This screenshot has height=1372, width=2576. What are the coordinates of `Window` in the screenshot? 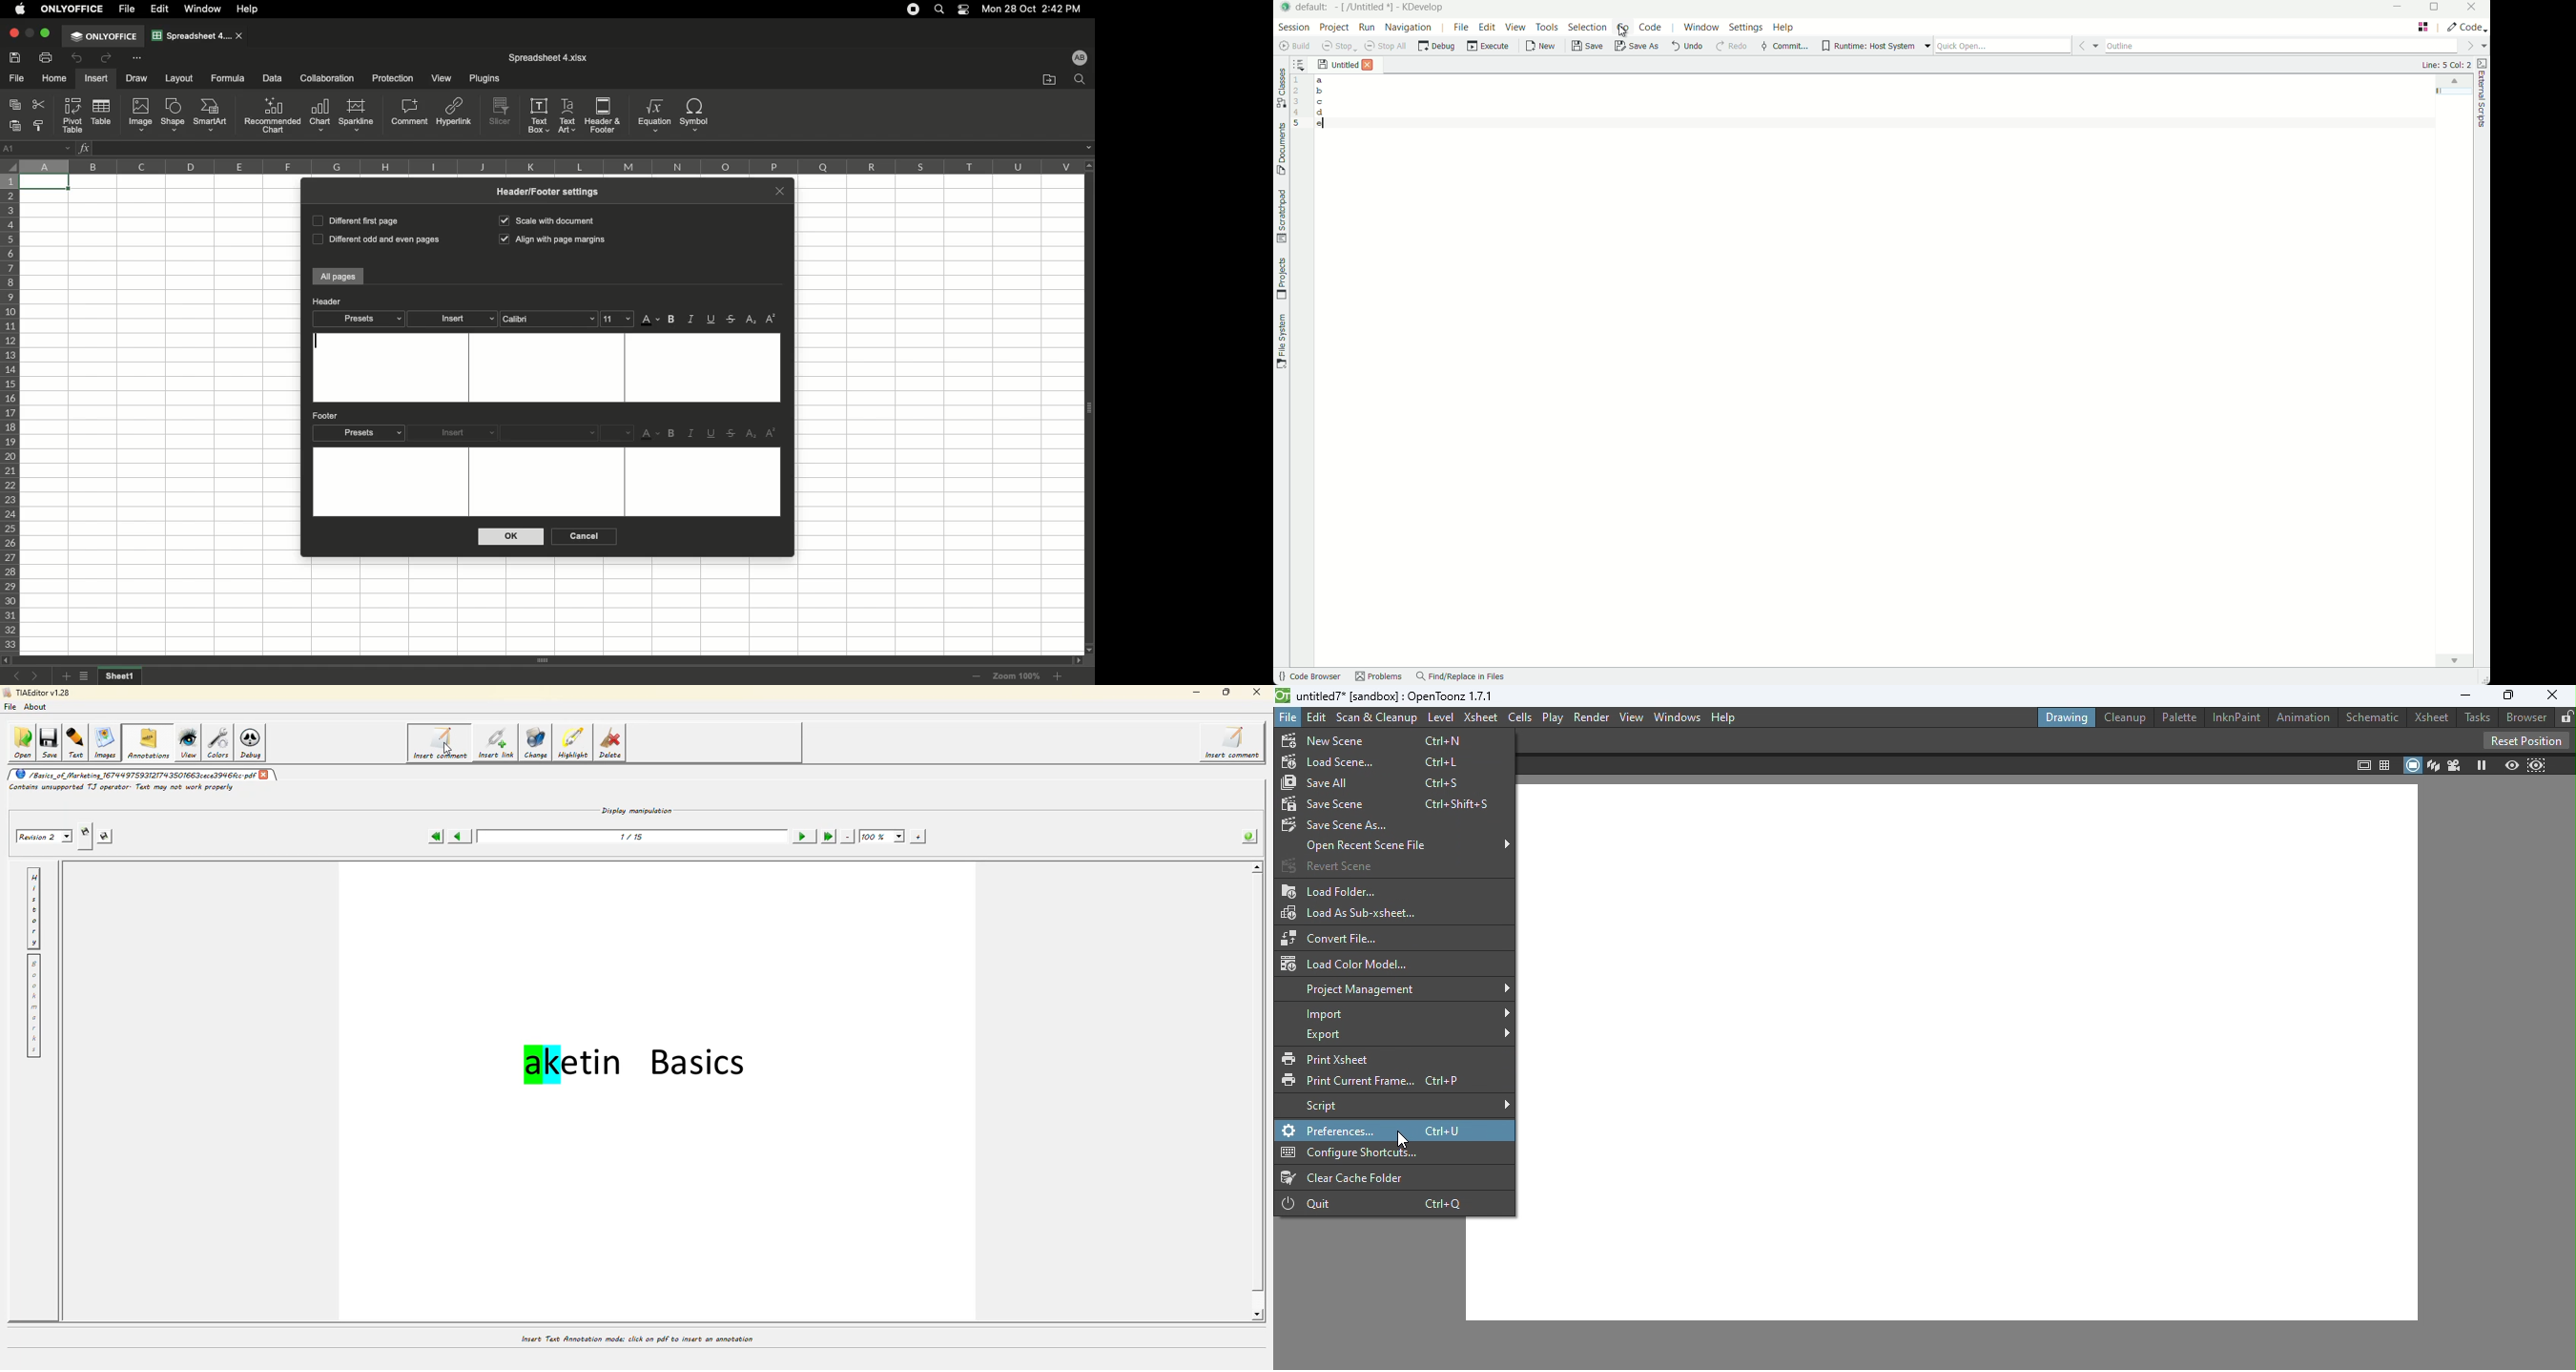 It's located at (205, 9).